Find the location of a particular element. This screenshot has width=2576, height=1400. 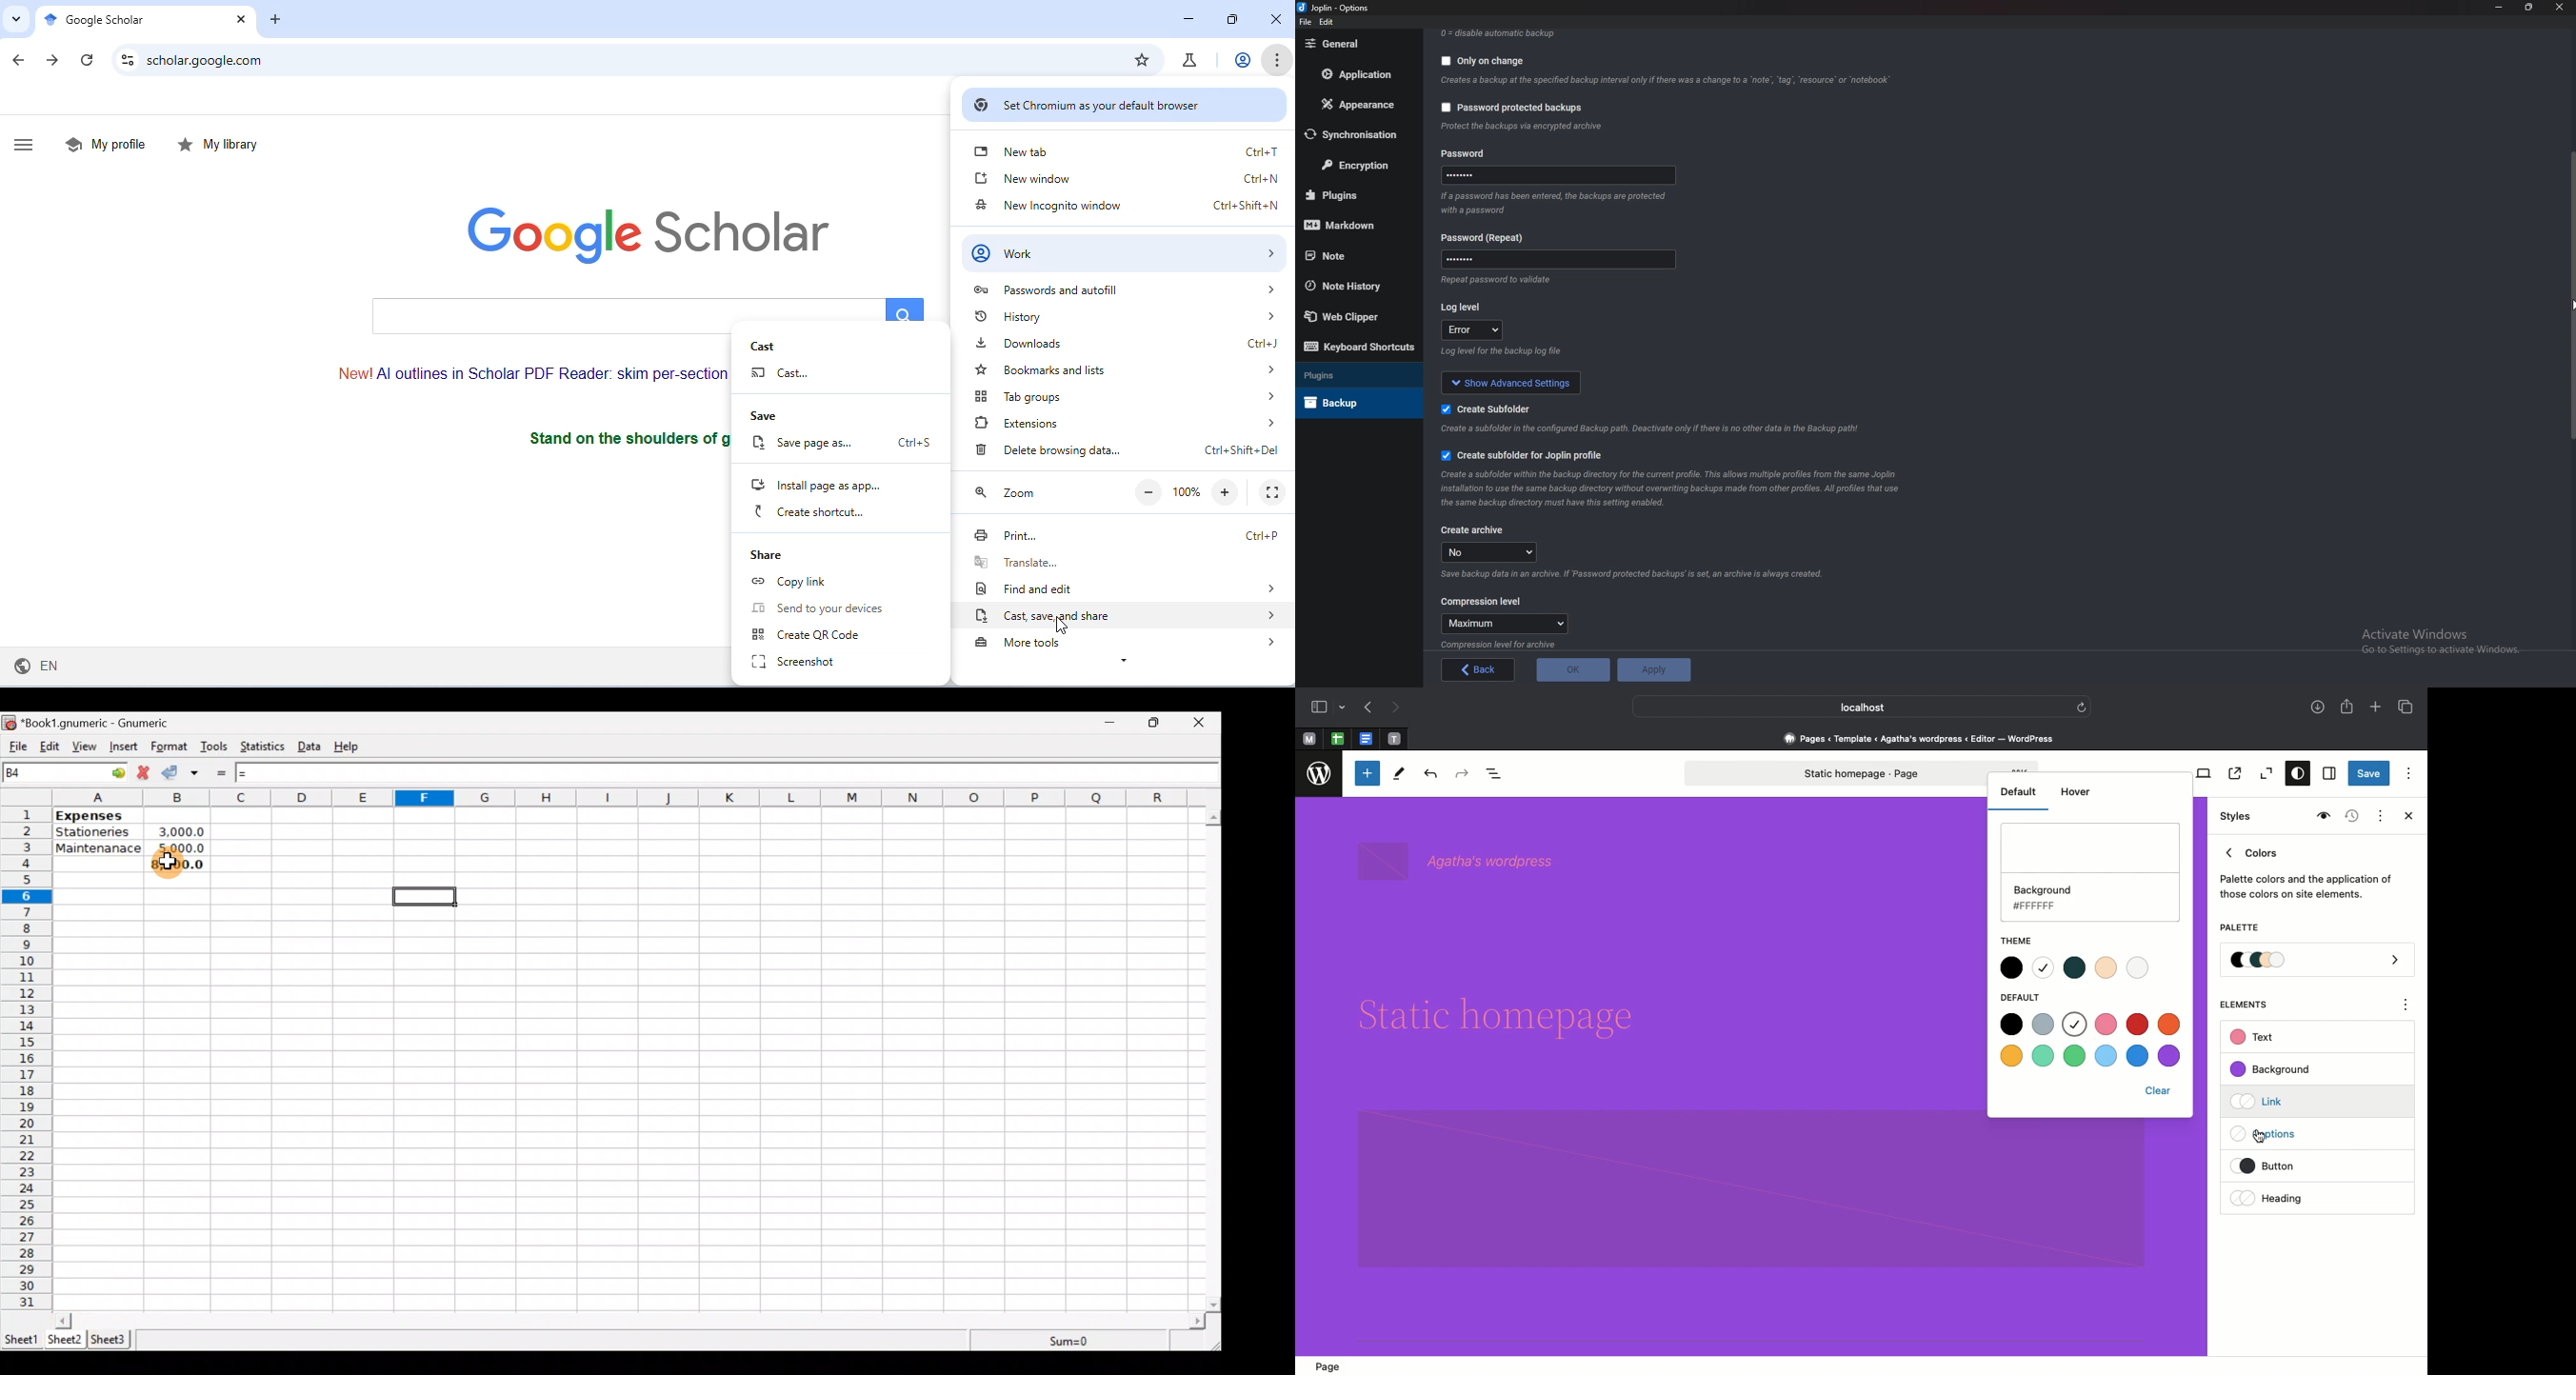

Info is located at coordinates (1498, 282).